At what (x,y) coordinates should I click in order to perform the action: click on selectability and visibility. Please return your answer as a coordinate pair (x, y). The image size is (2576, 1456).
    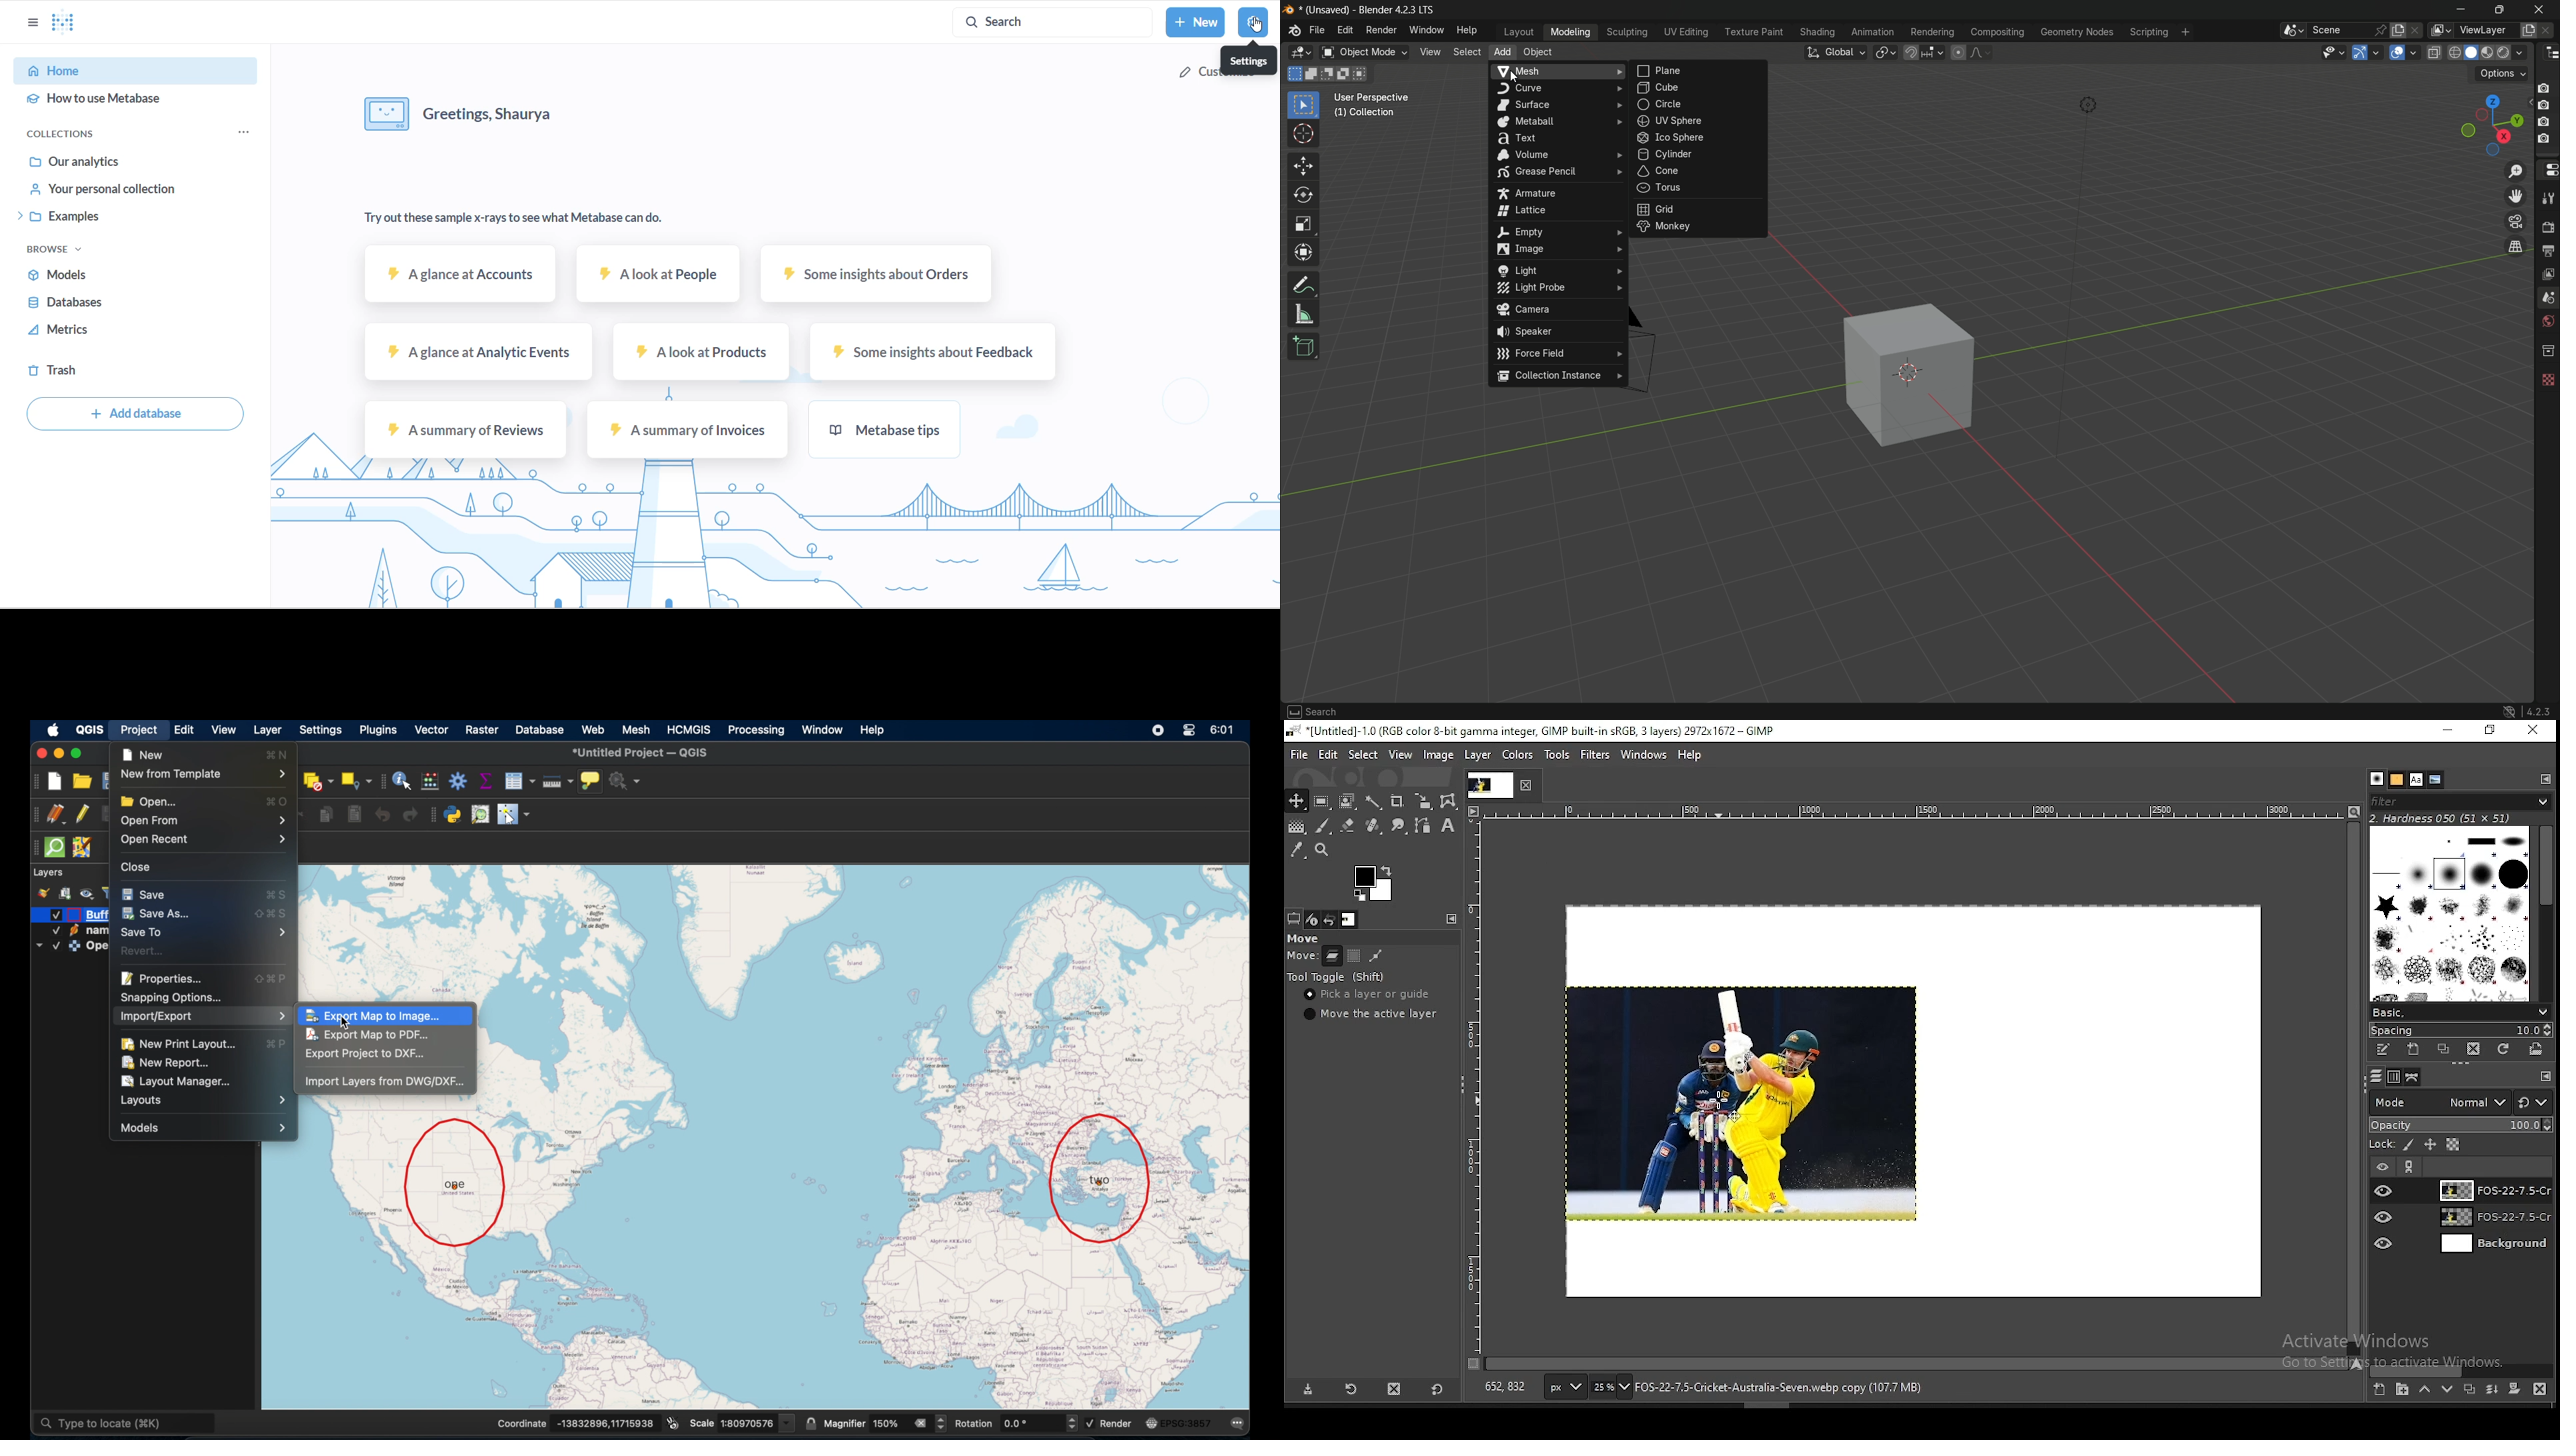
    Looking at the image, I should click on (2334, 53).